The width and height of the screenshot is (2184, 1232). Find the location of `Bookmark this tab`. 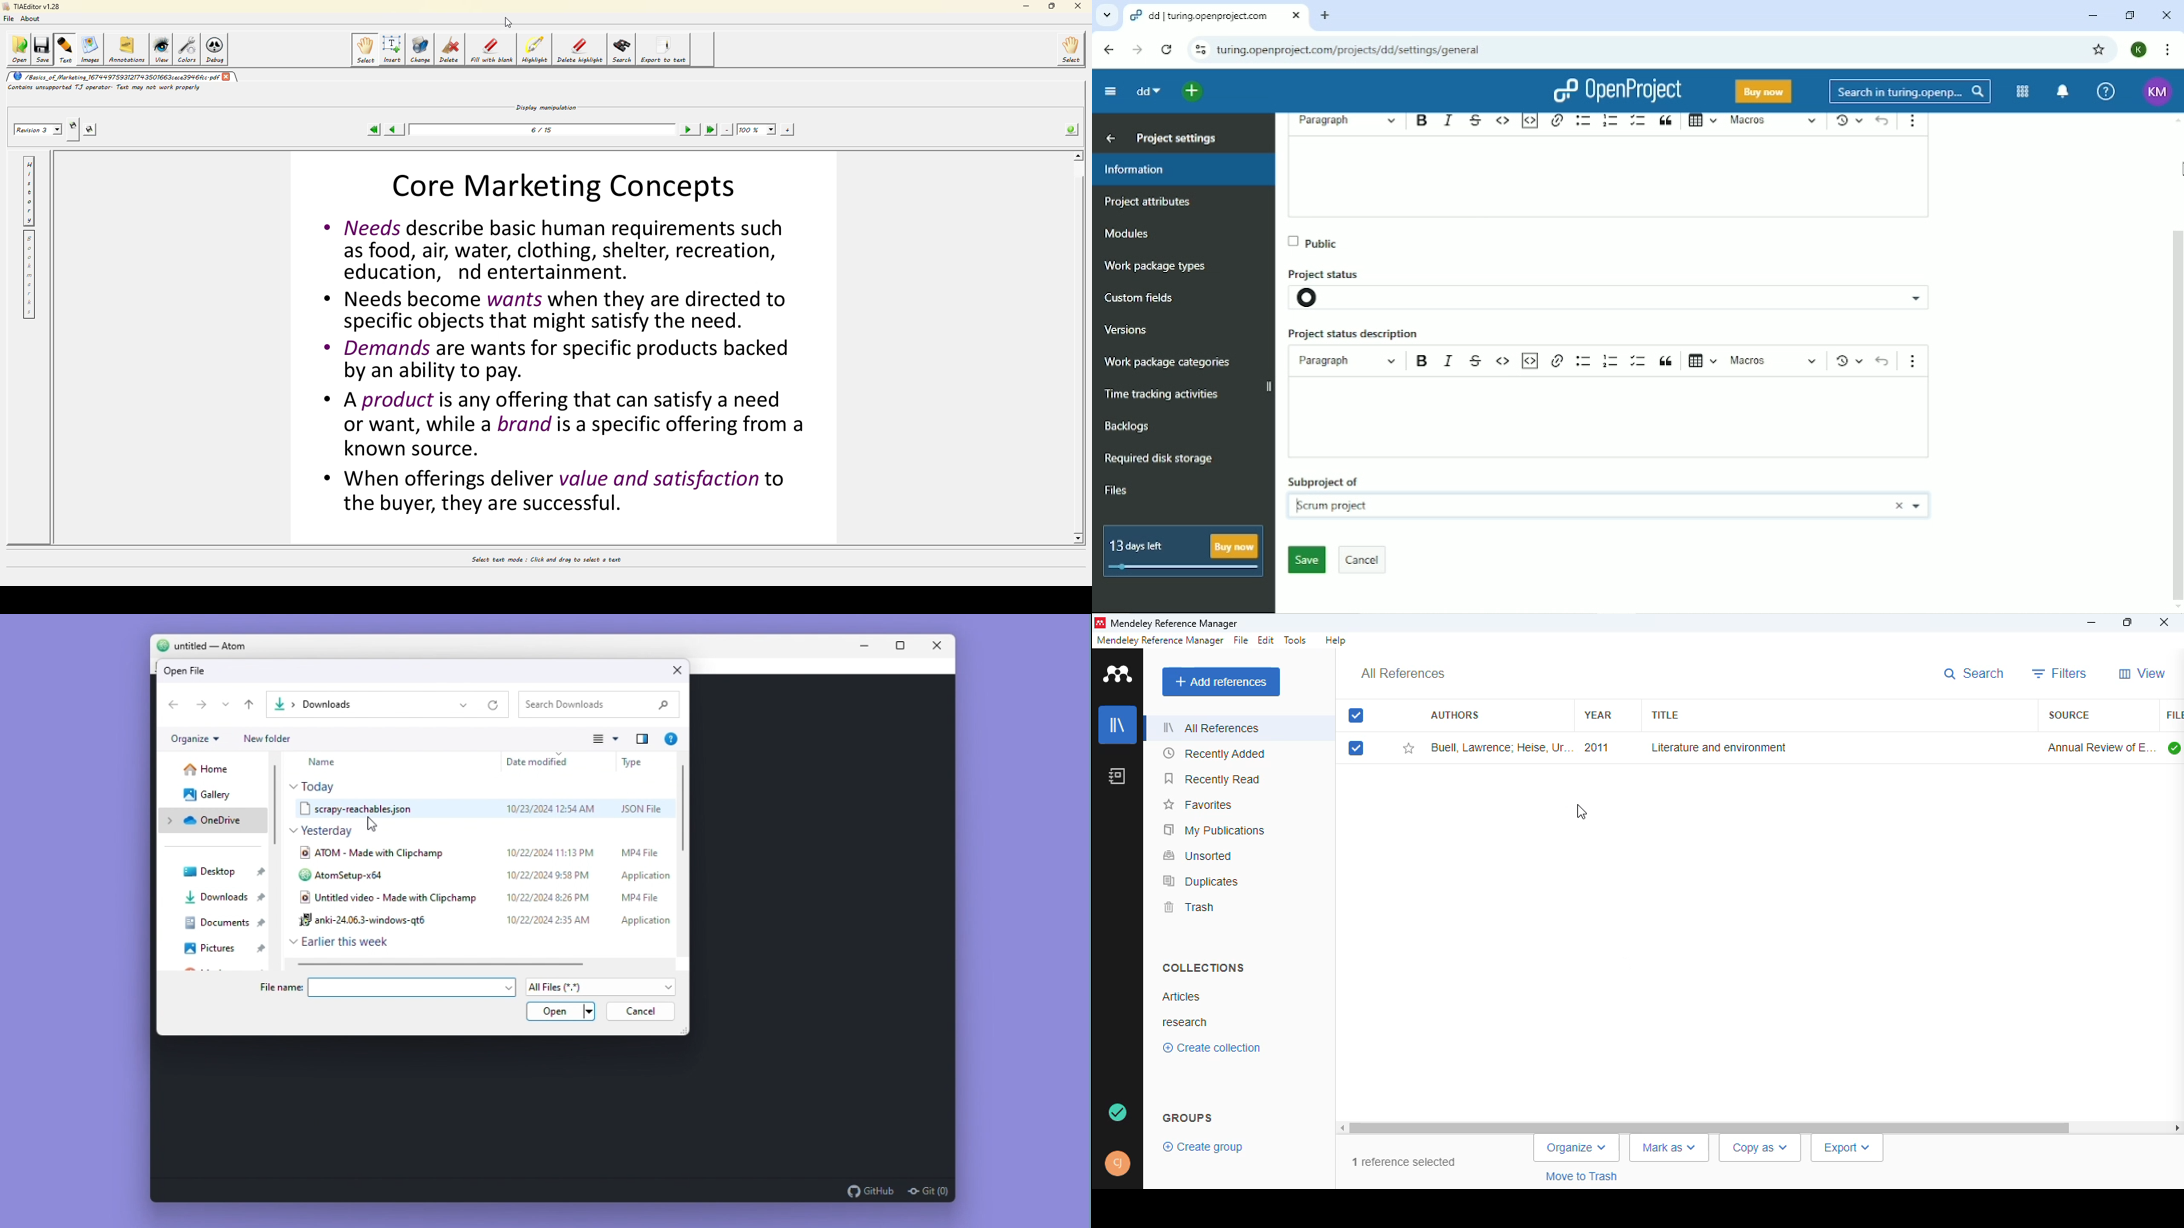

Bookmark this tab is located at coordinates (2099, 50).